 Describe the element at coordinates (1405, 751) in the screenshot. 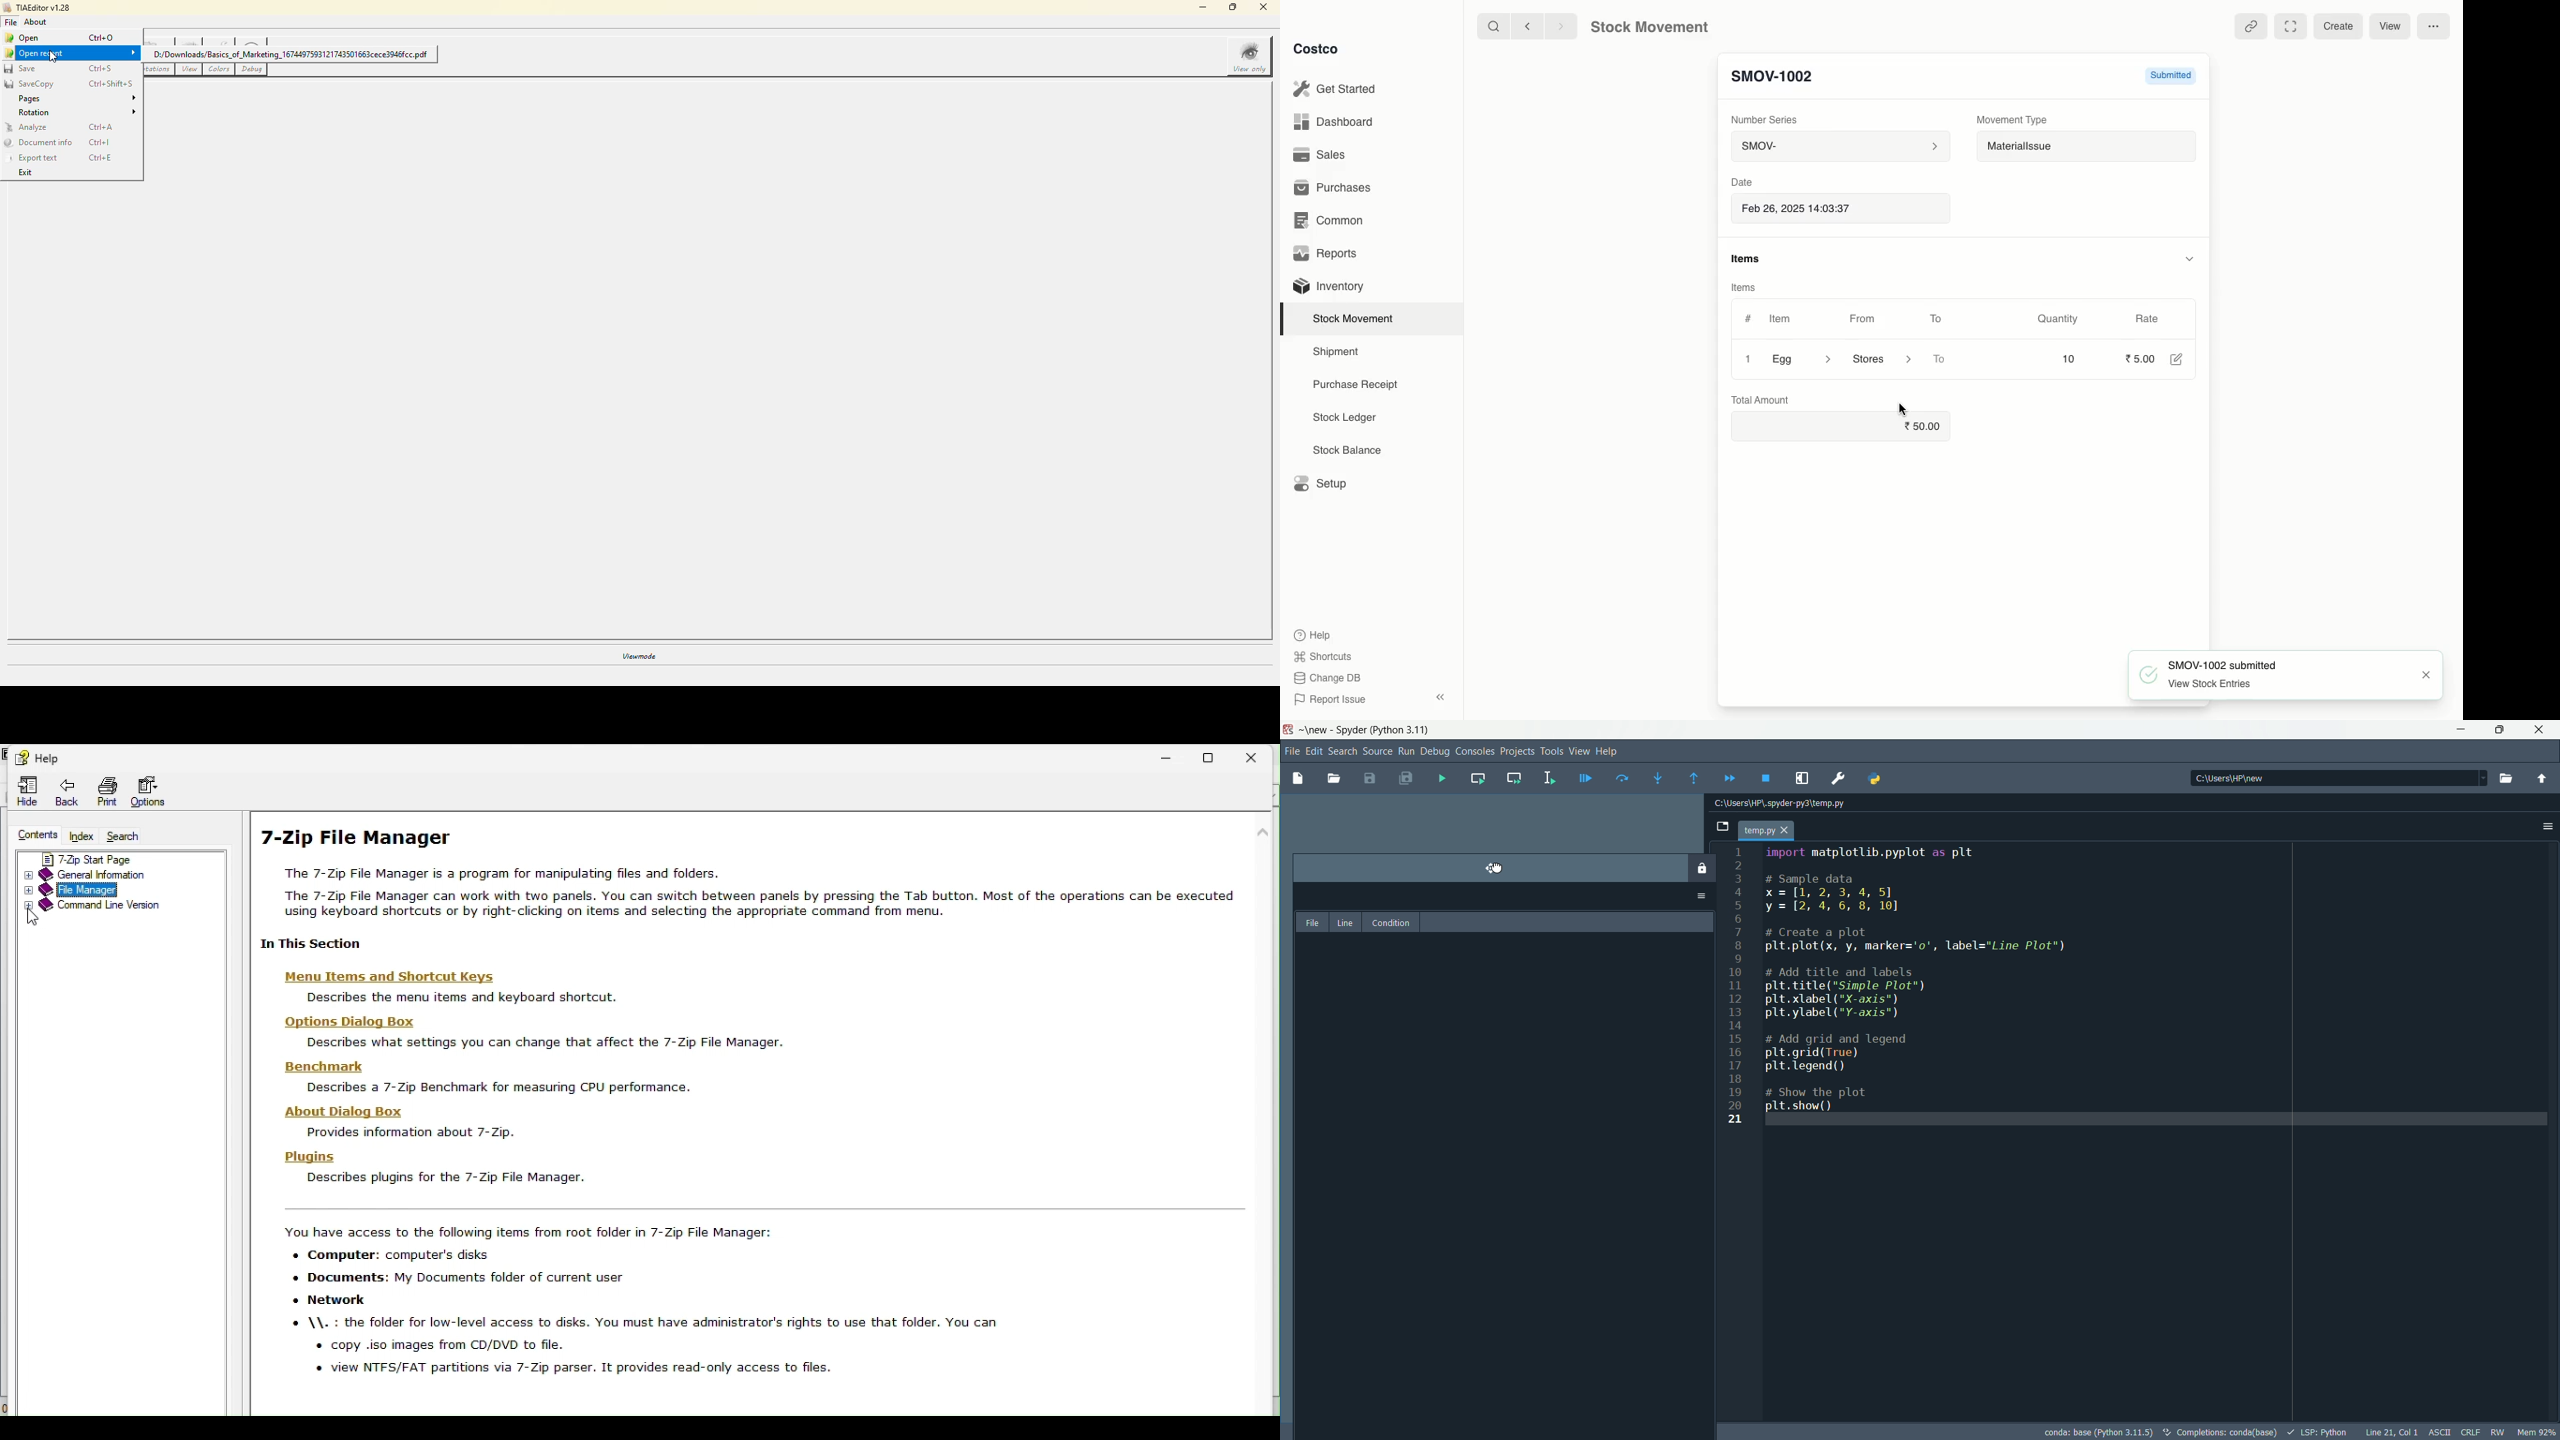

I see `run menu` at that location.